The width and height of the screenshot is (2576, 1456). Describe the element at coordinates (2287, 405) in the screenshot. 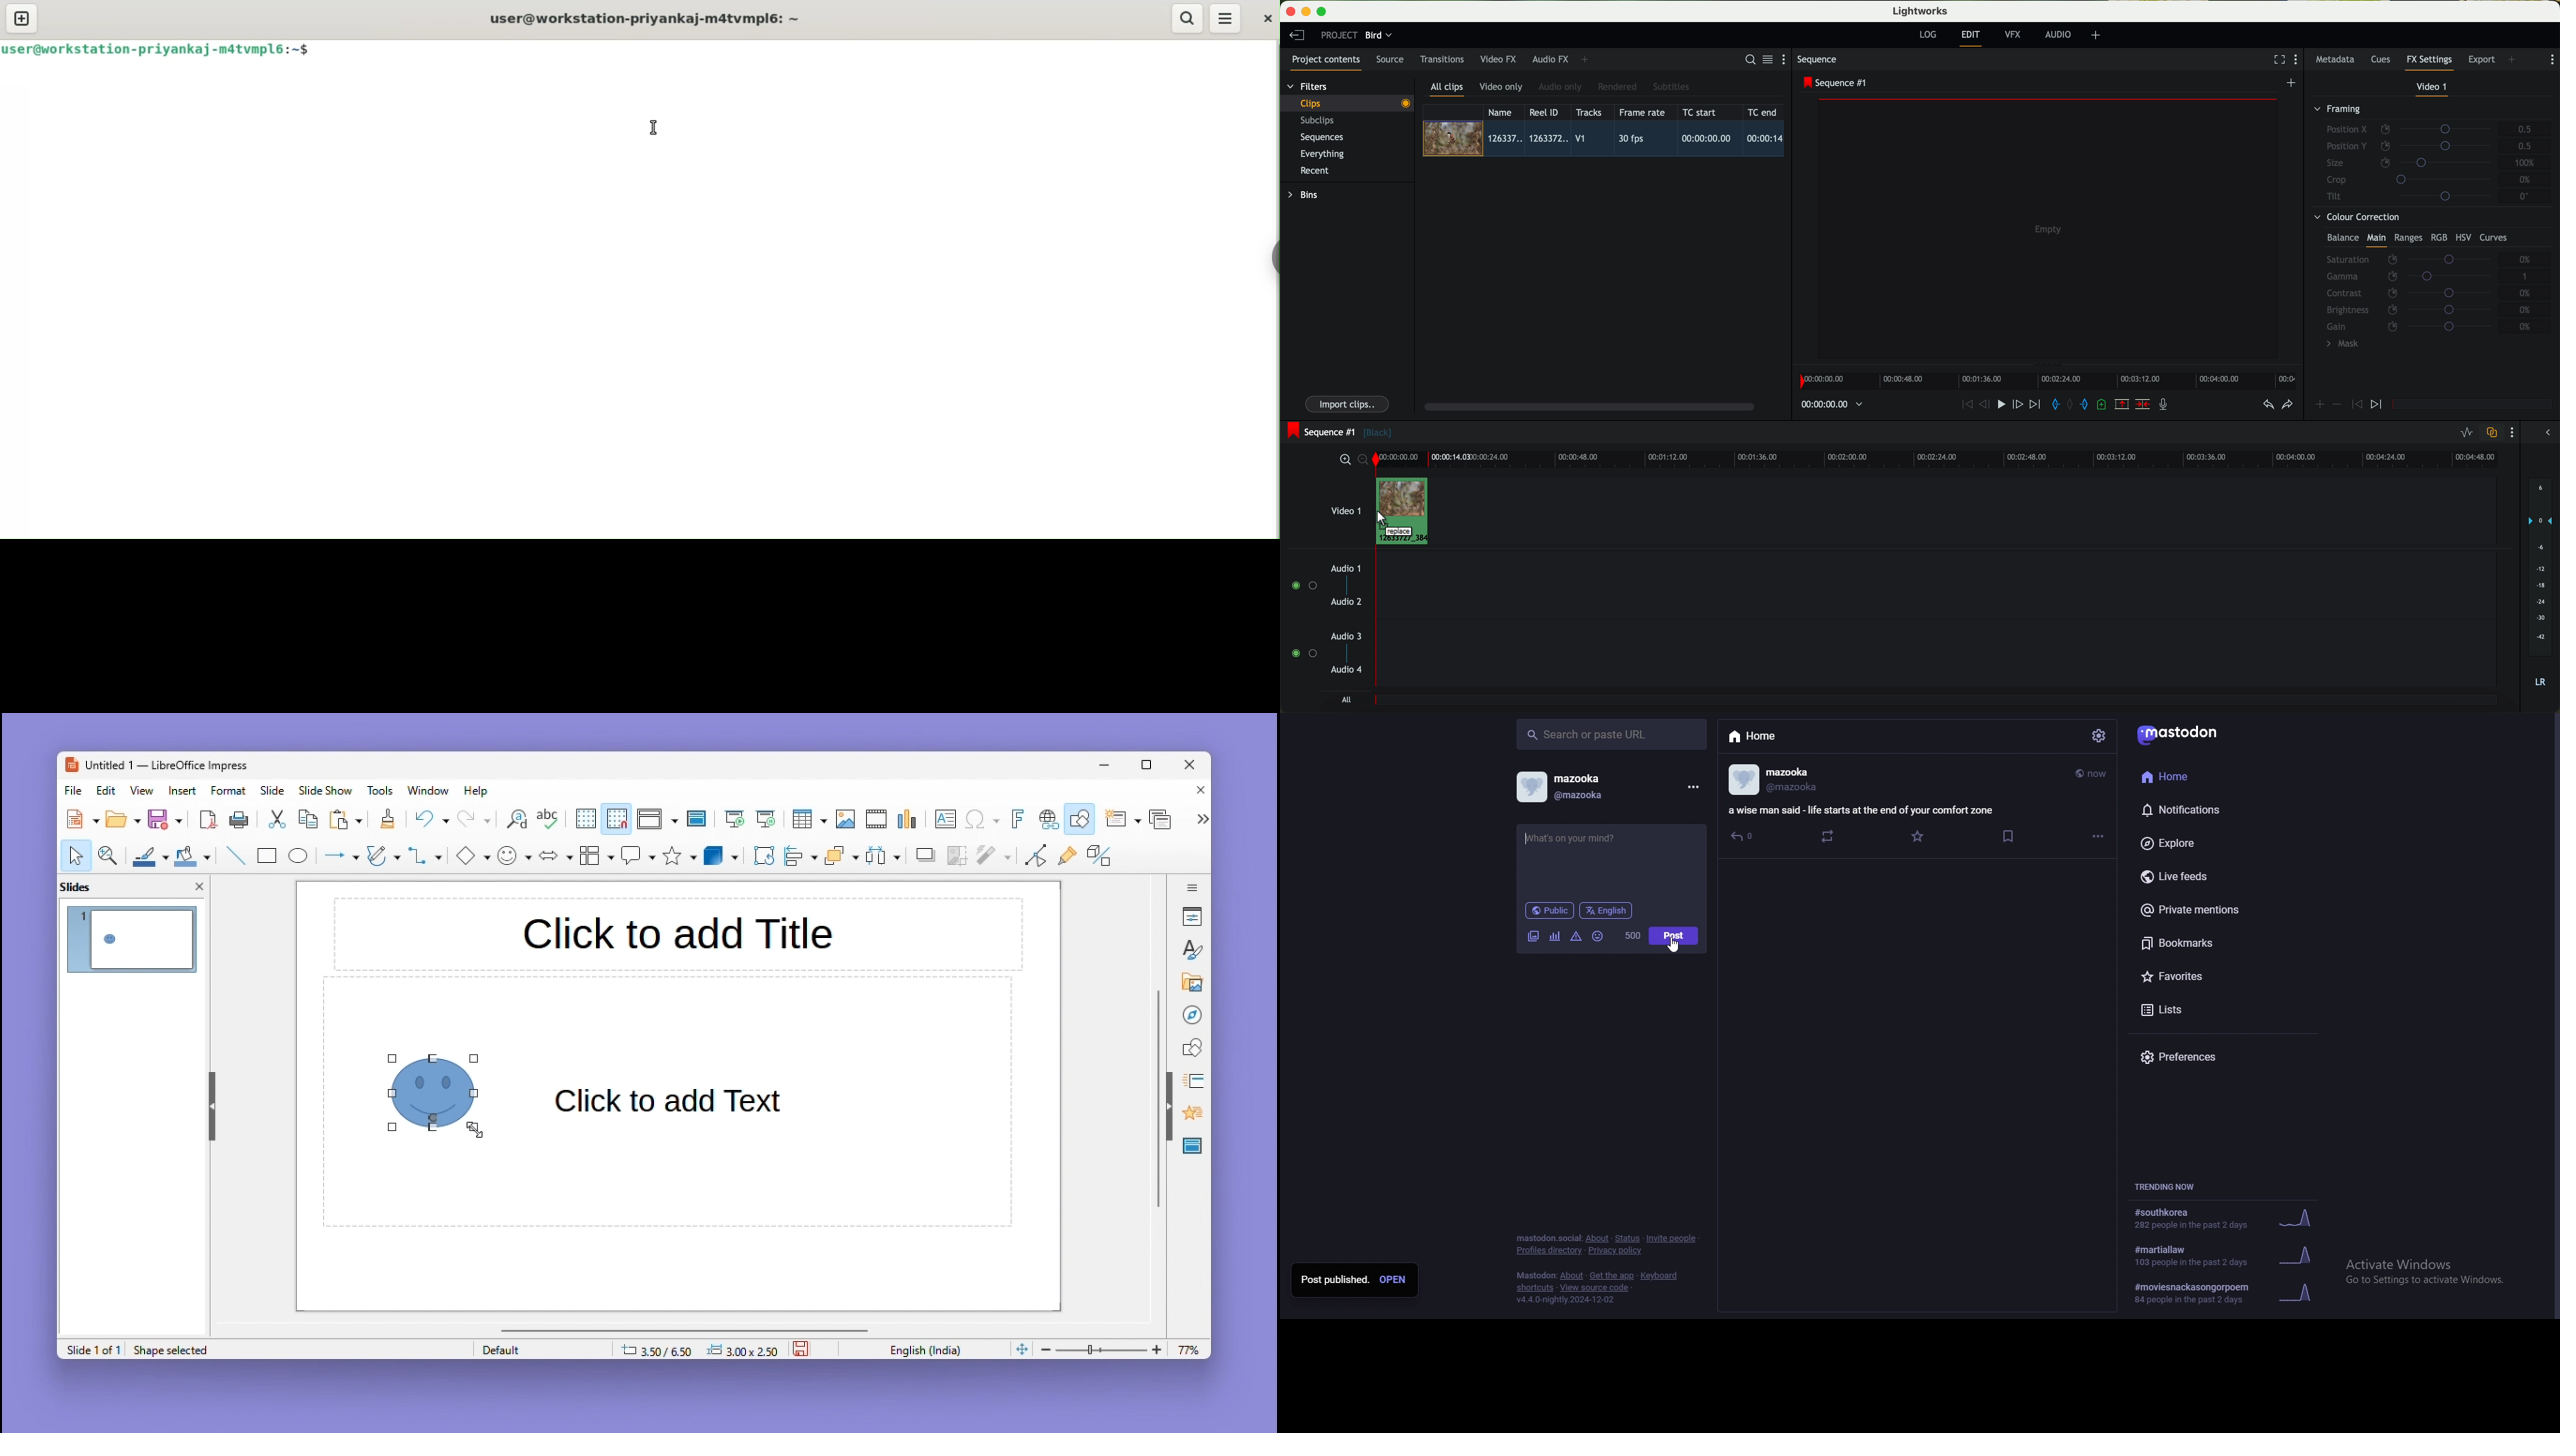

I see `redo` at that location.